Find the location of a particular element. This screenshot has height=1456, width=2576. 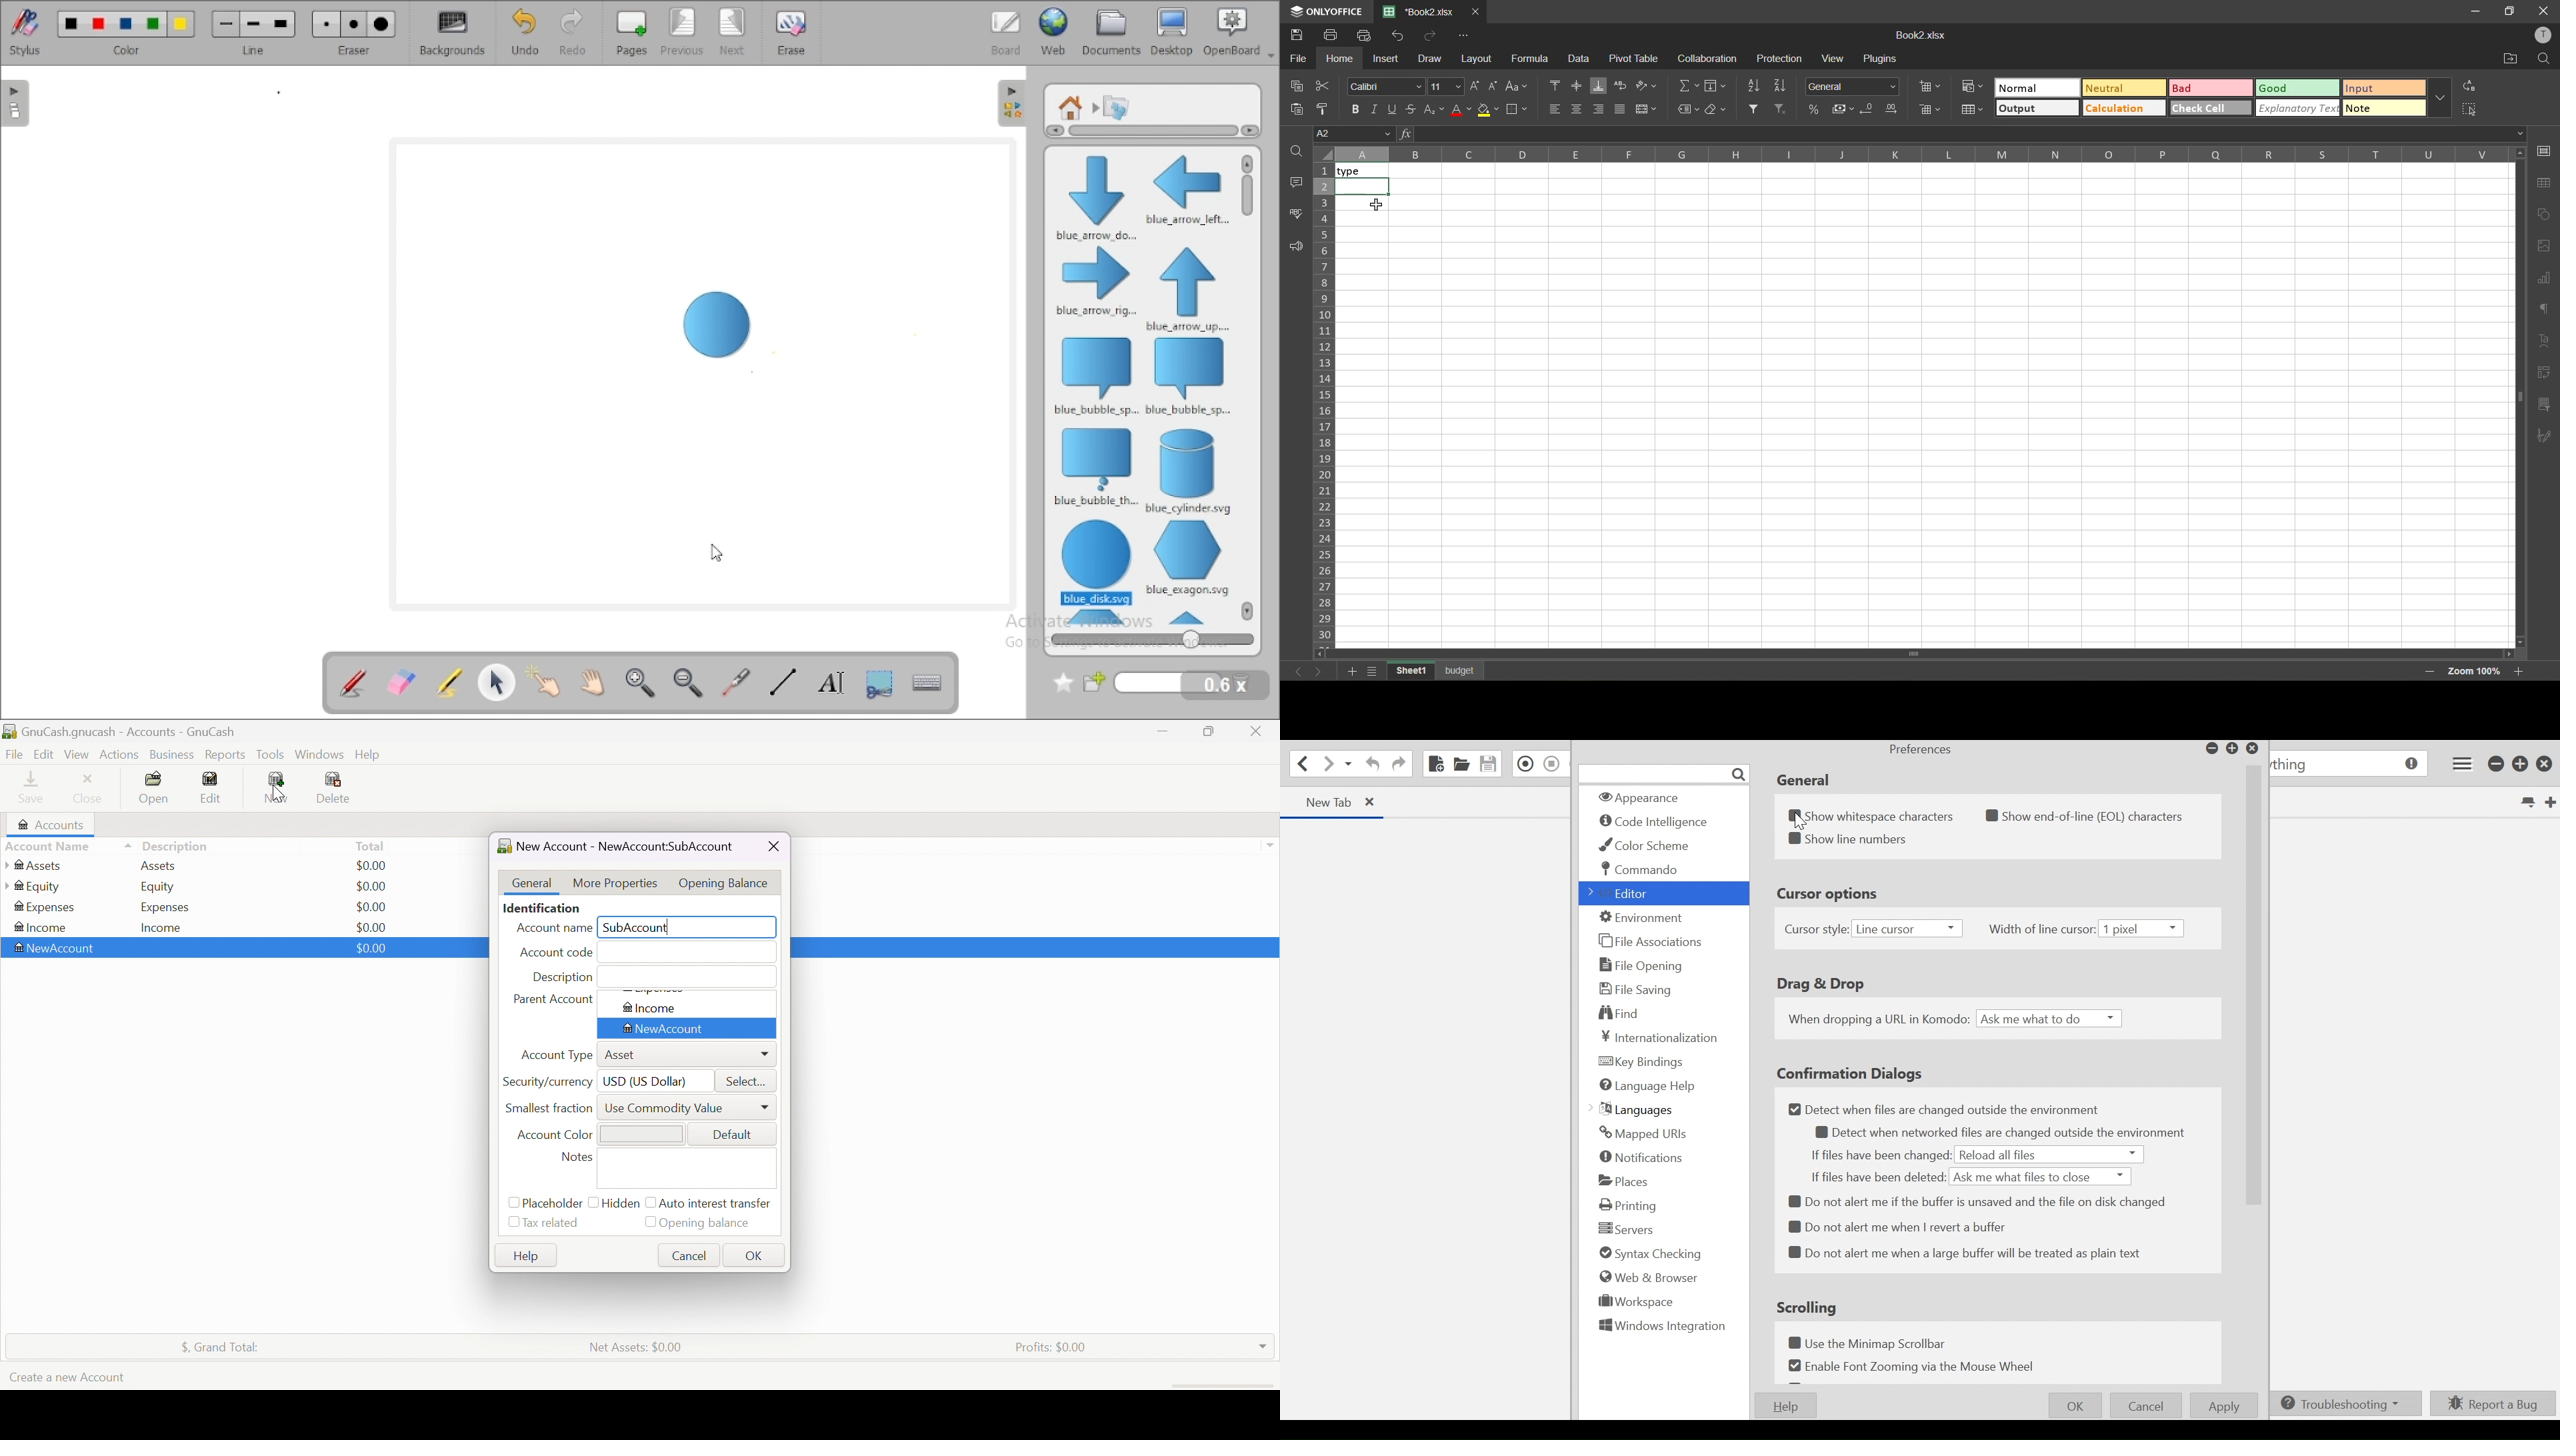

pages is located at coordinates (631, 33).